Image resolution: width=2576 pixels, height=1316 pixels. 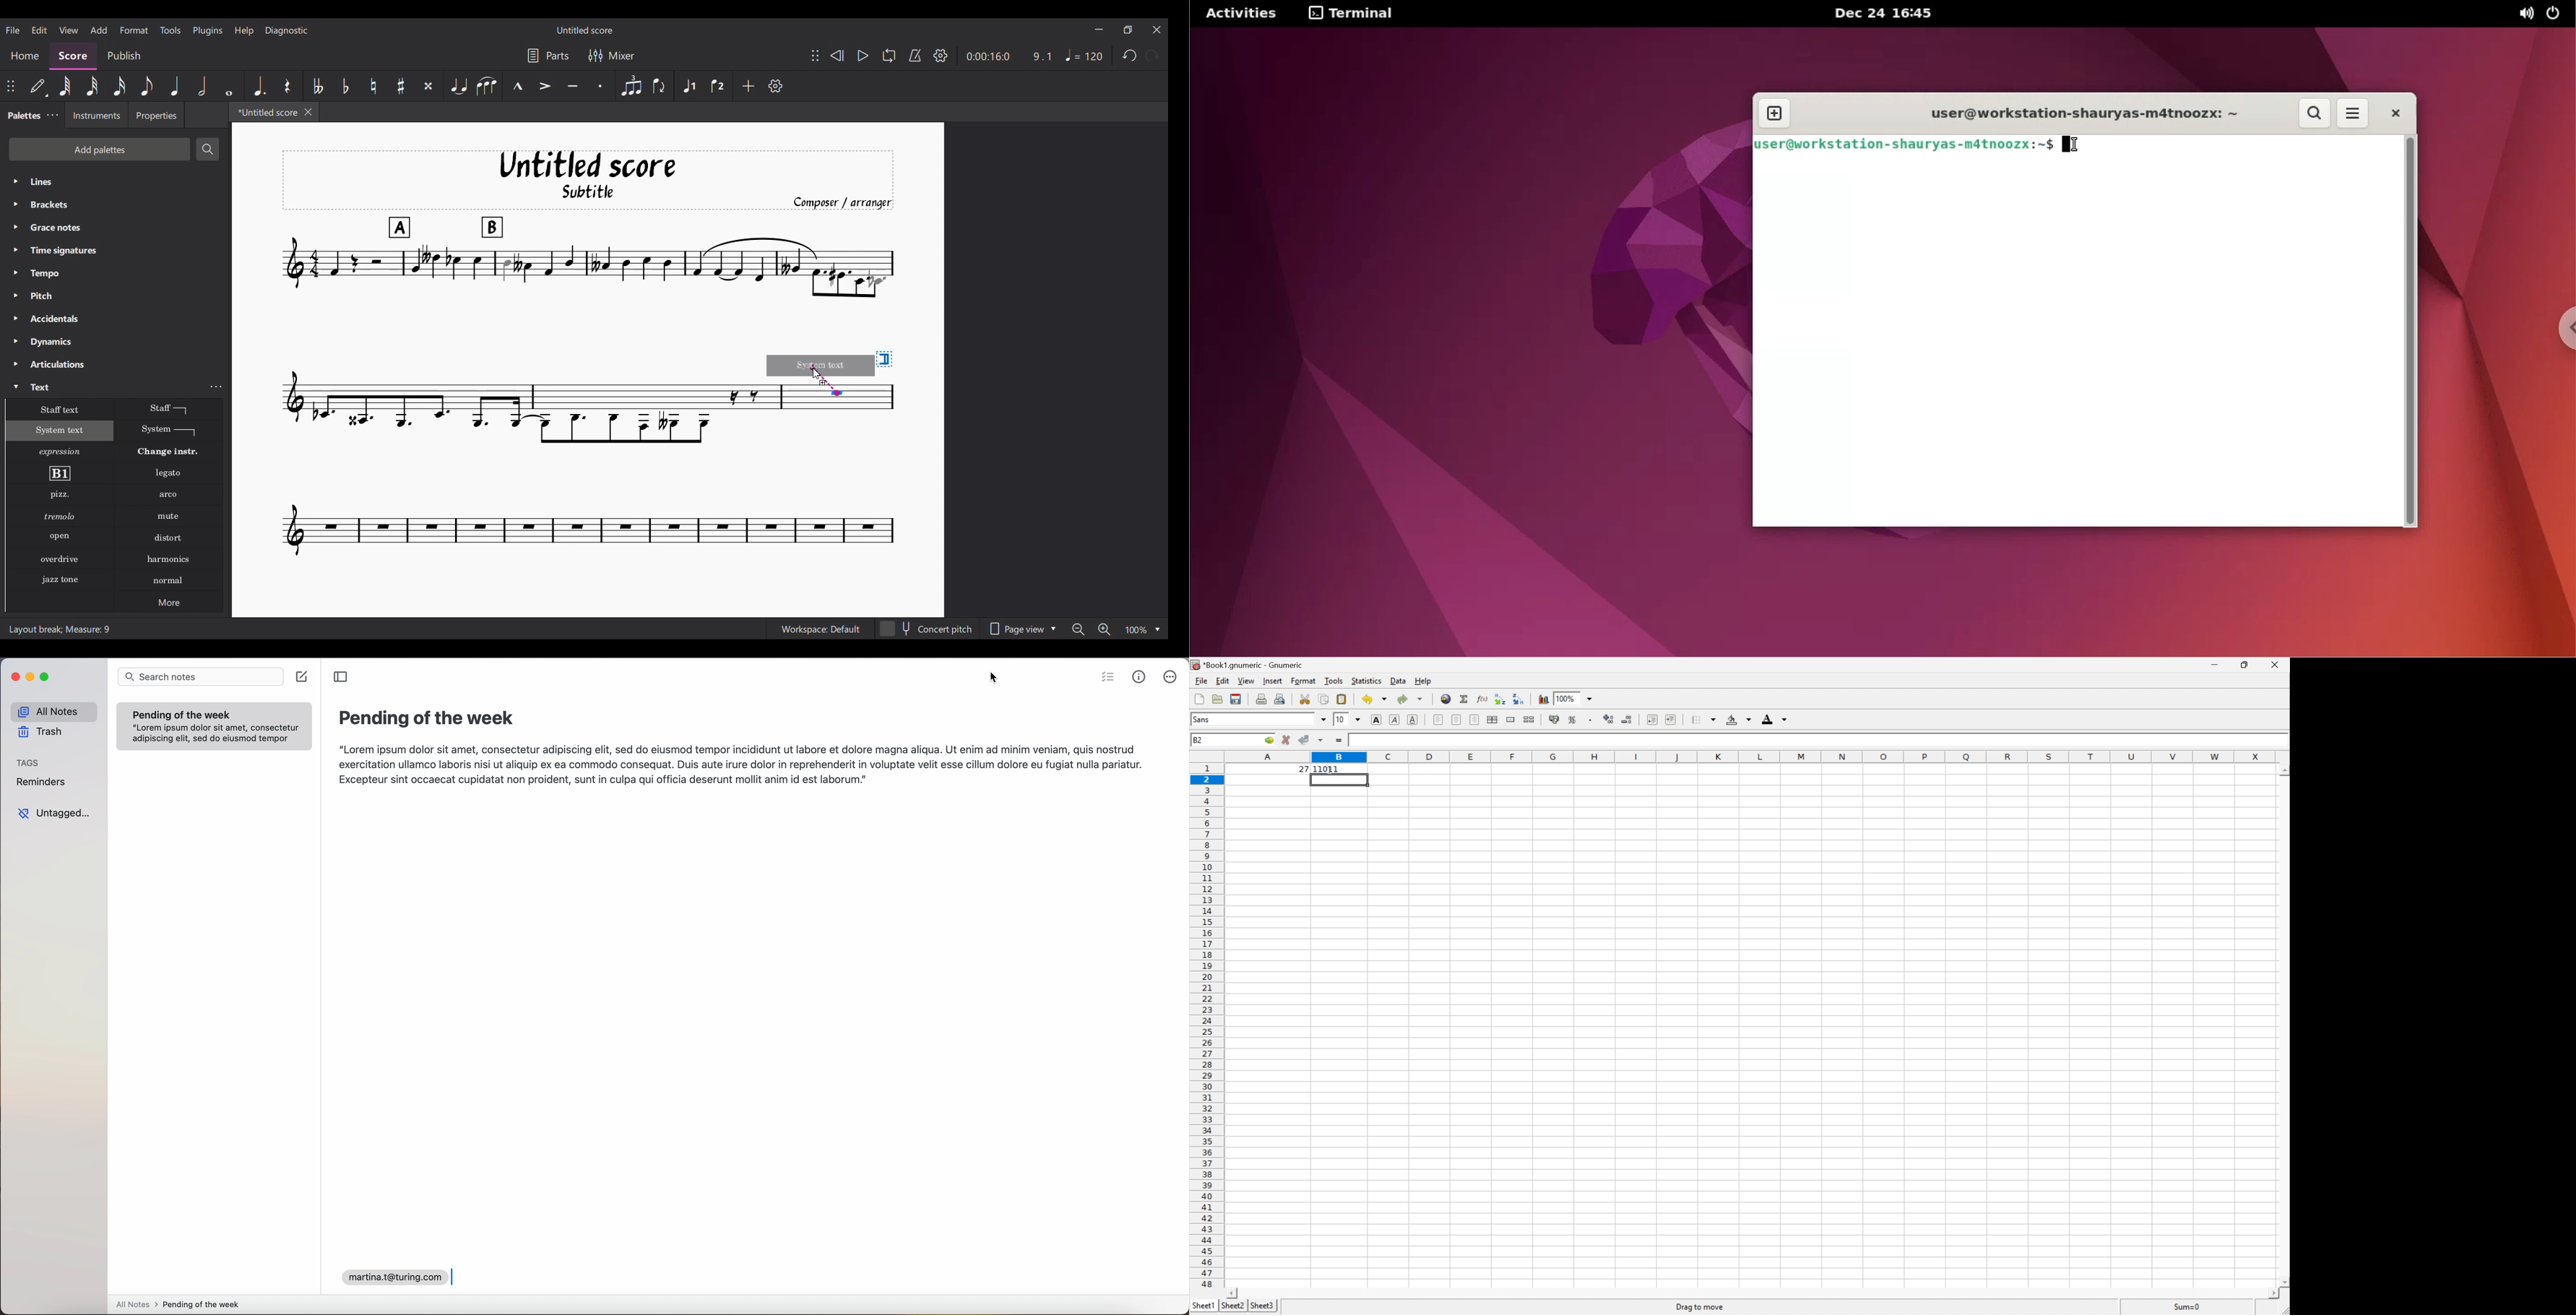 What do you see at coordinates (63, 628) in the screenshot?
I see `Layout break; Measure: 9` at bounding box center [63, 628].